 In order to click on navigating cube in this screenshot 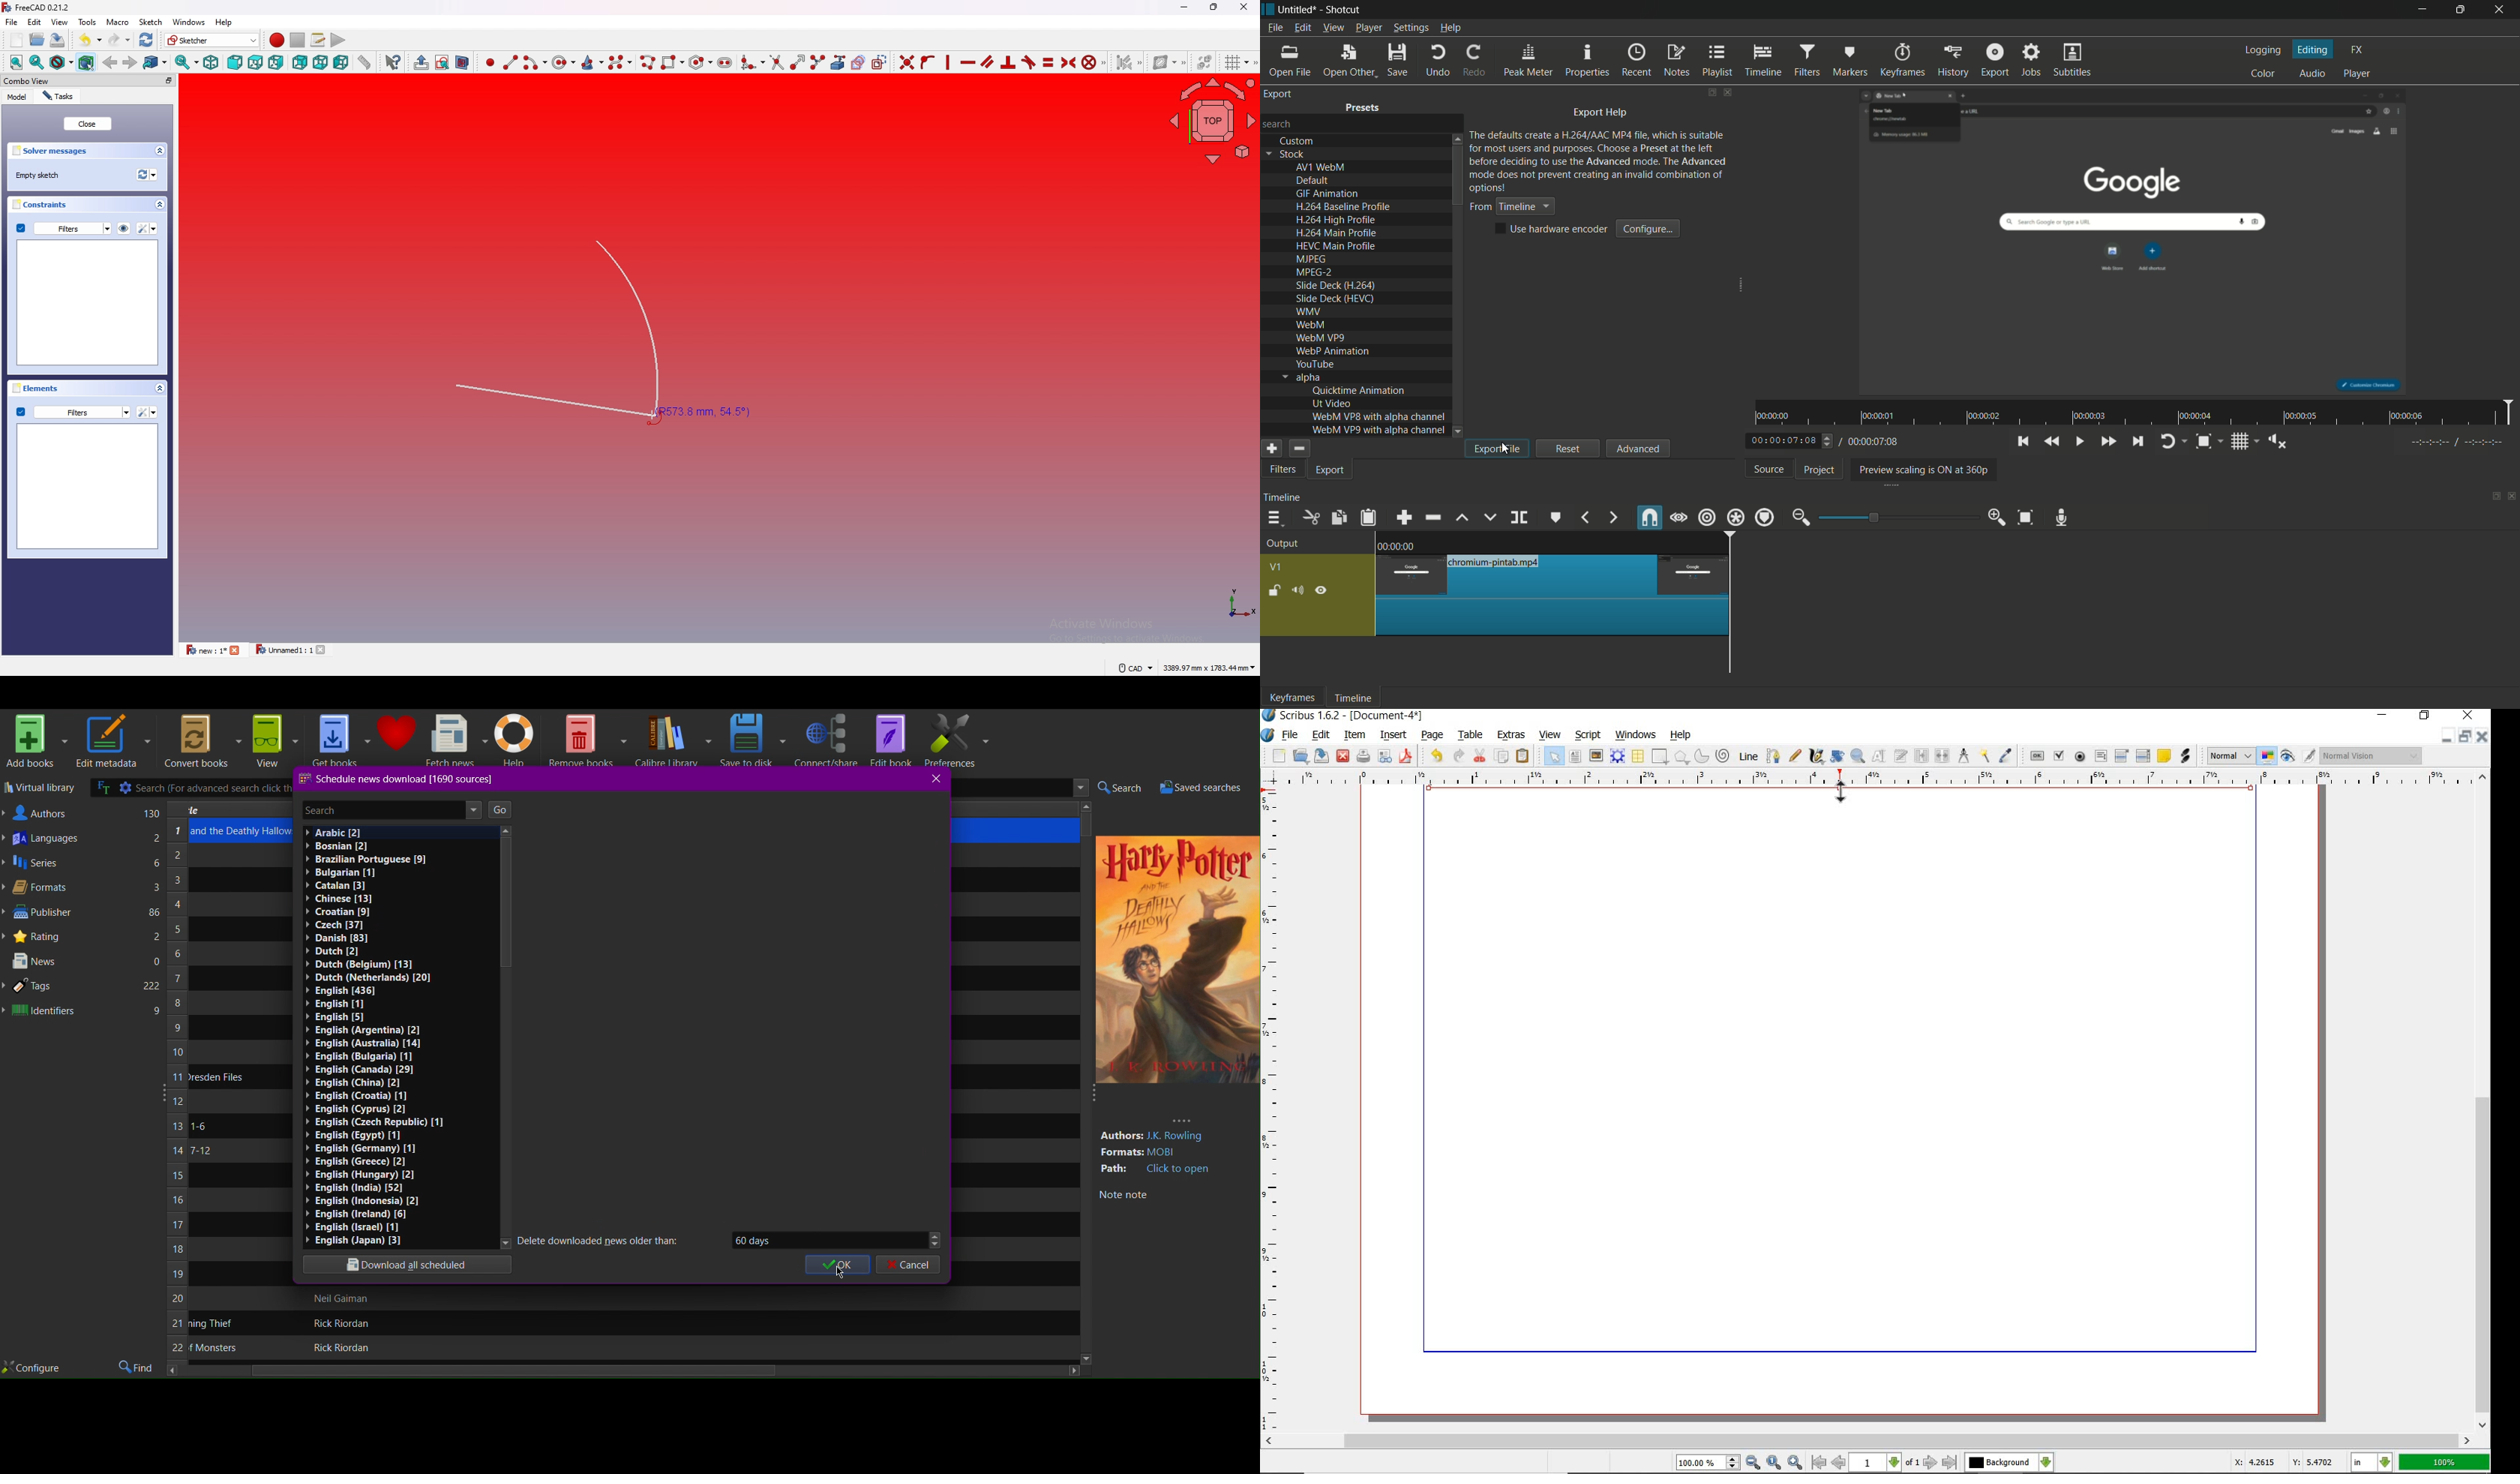, I will do `click(1212, 119)`.